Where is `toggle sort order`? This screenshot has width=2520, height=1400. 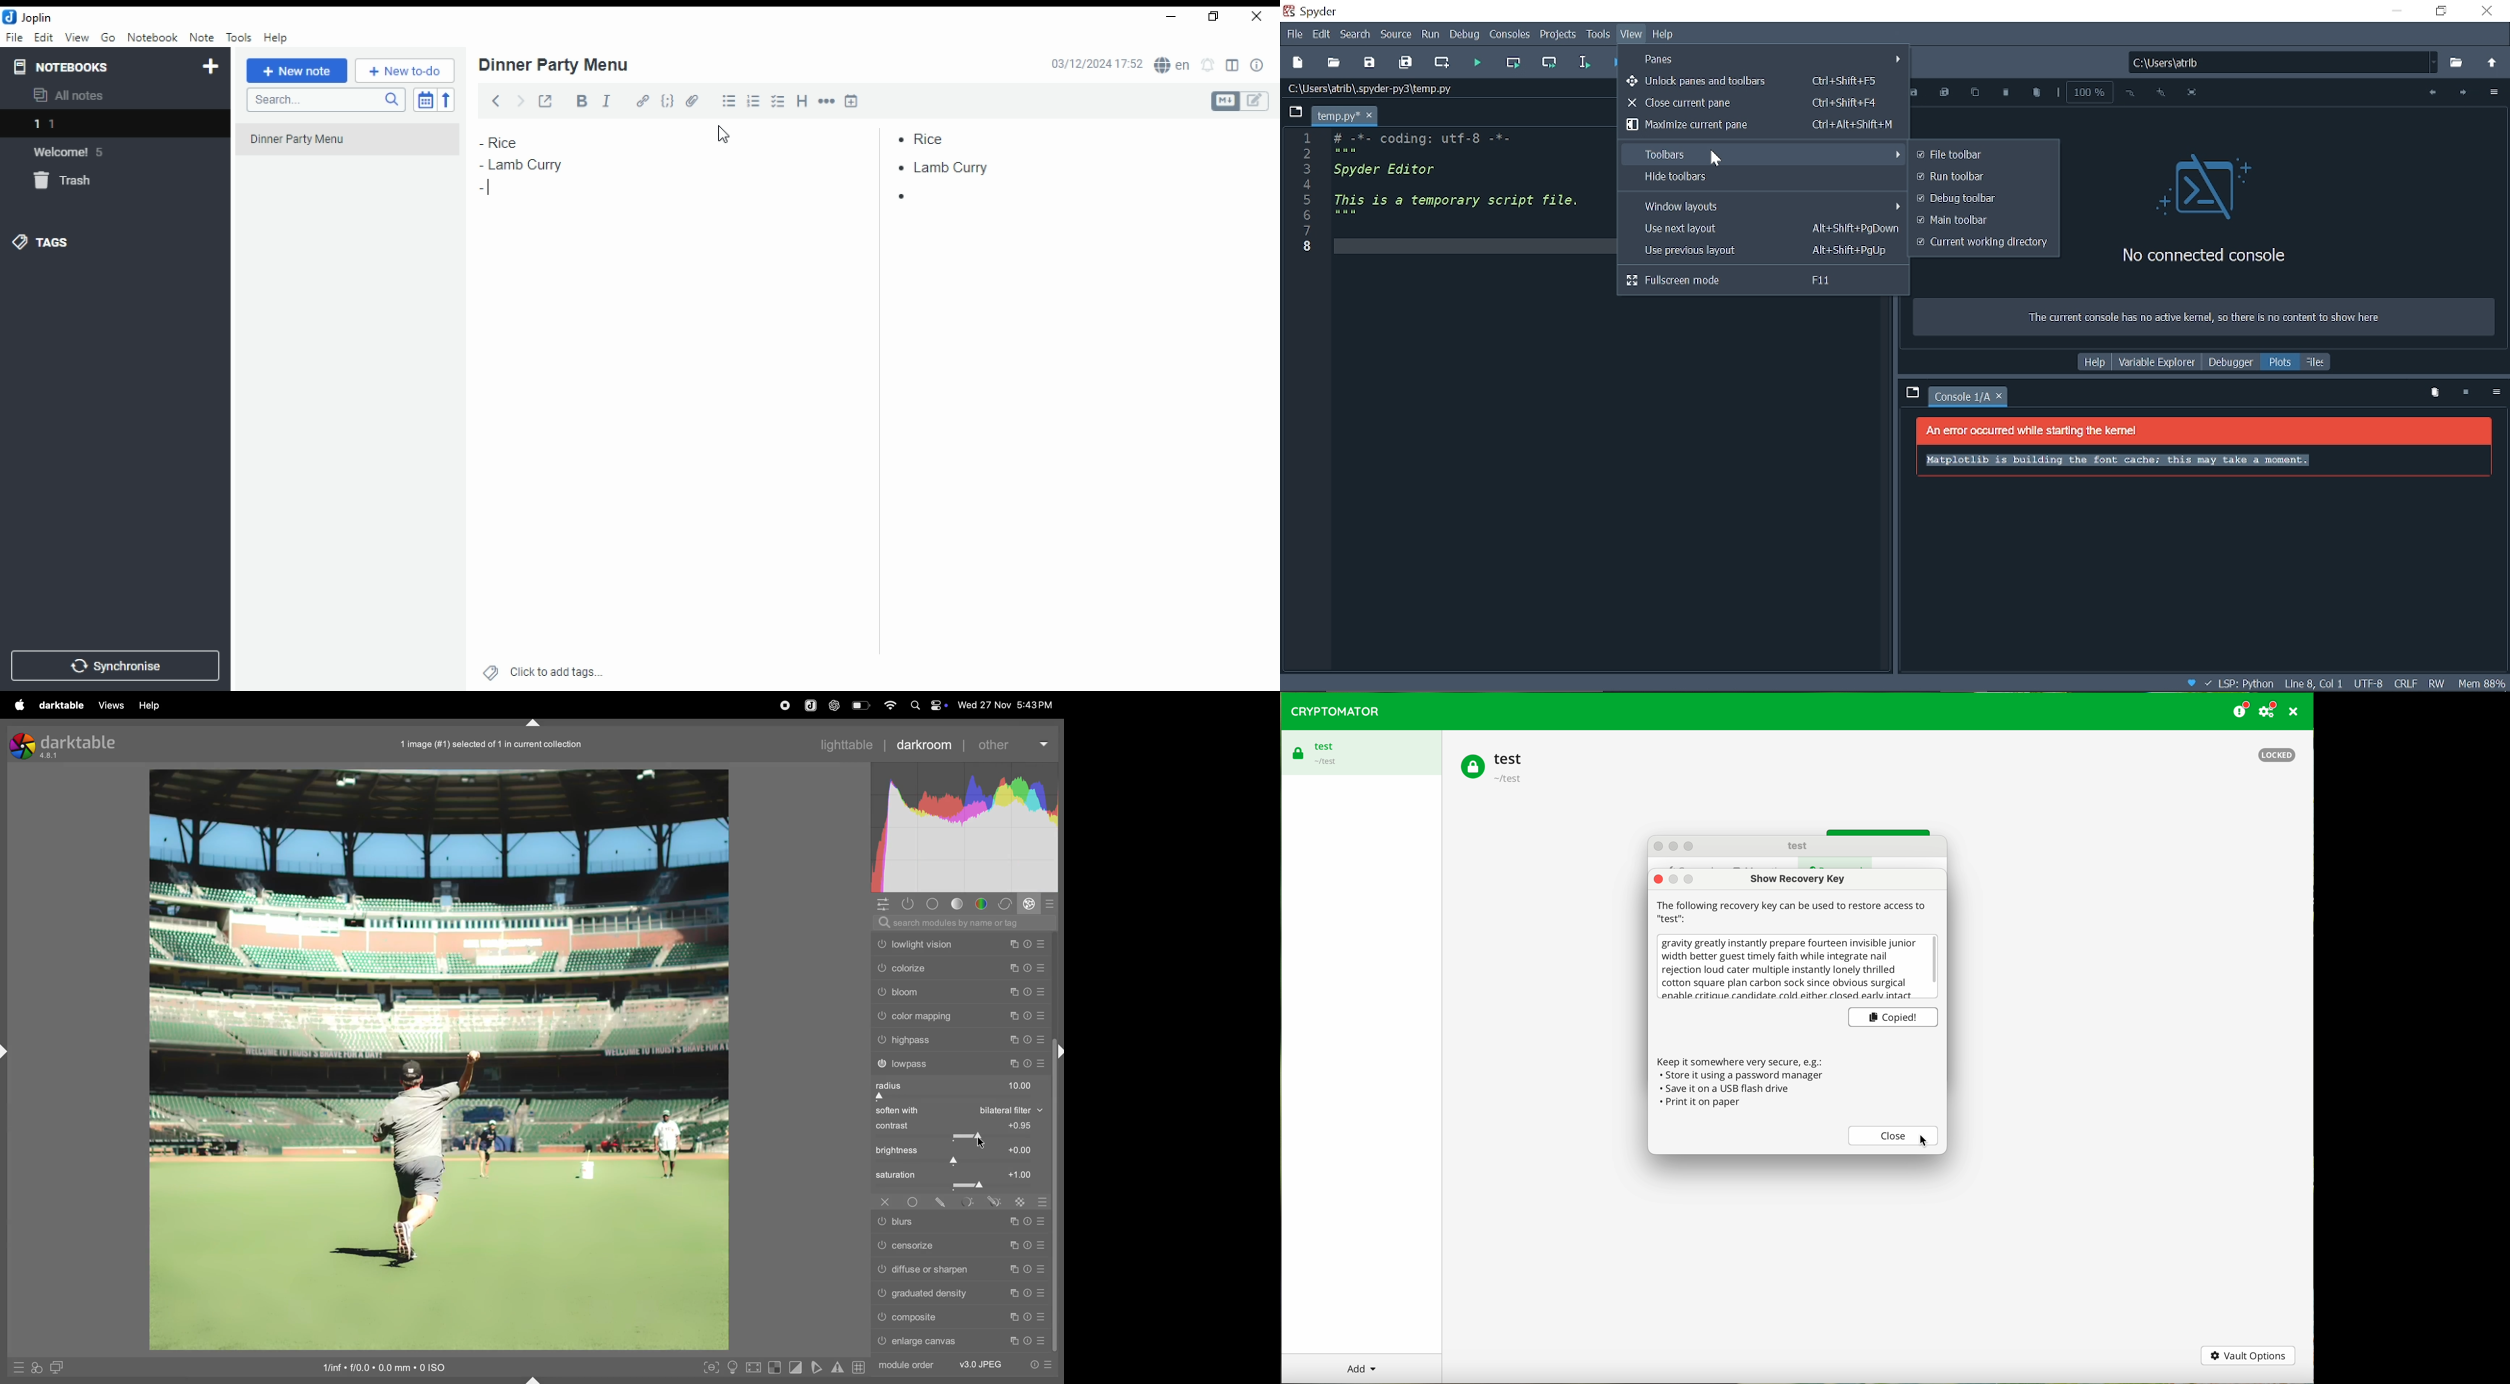 toggle sort order is located at coordinates (424, 99).